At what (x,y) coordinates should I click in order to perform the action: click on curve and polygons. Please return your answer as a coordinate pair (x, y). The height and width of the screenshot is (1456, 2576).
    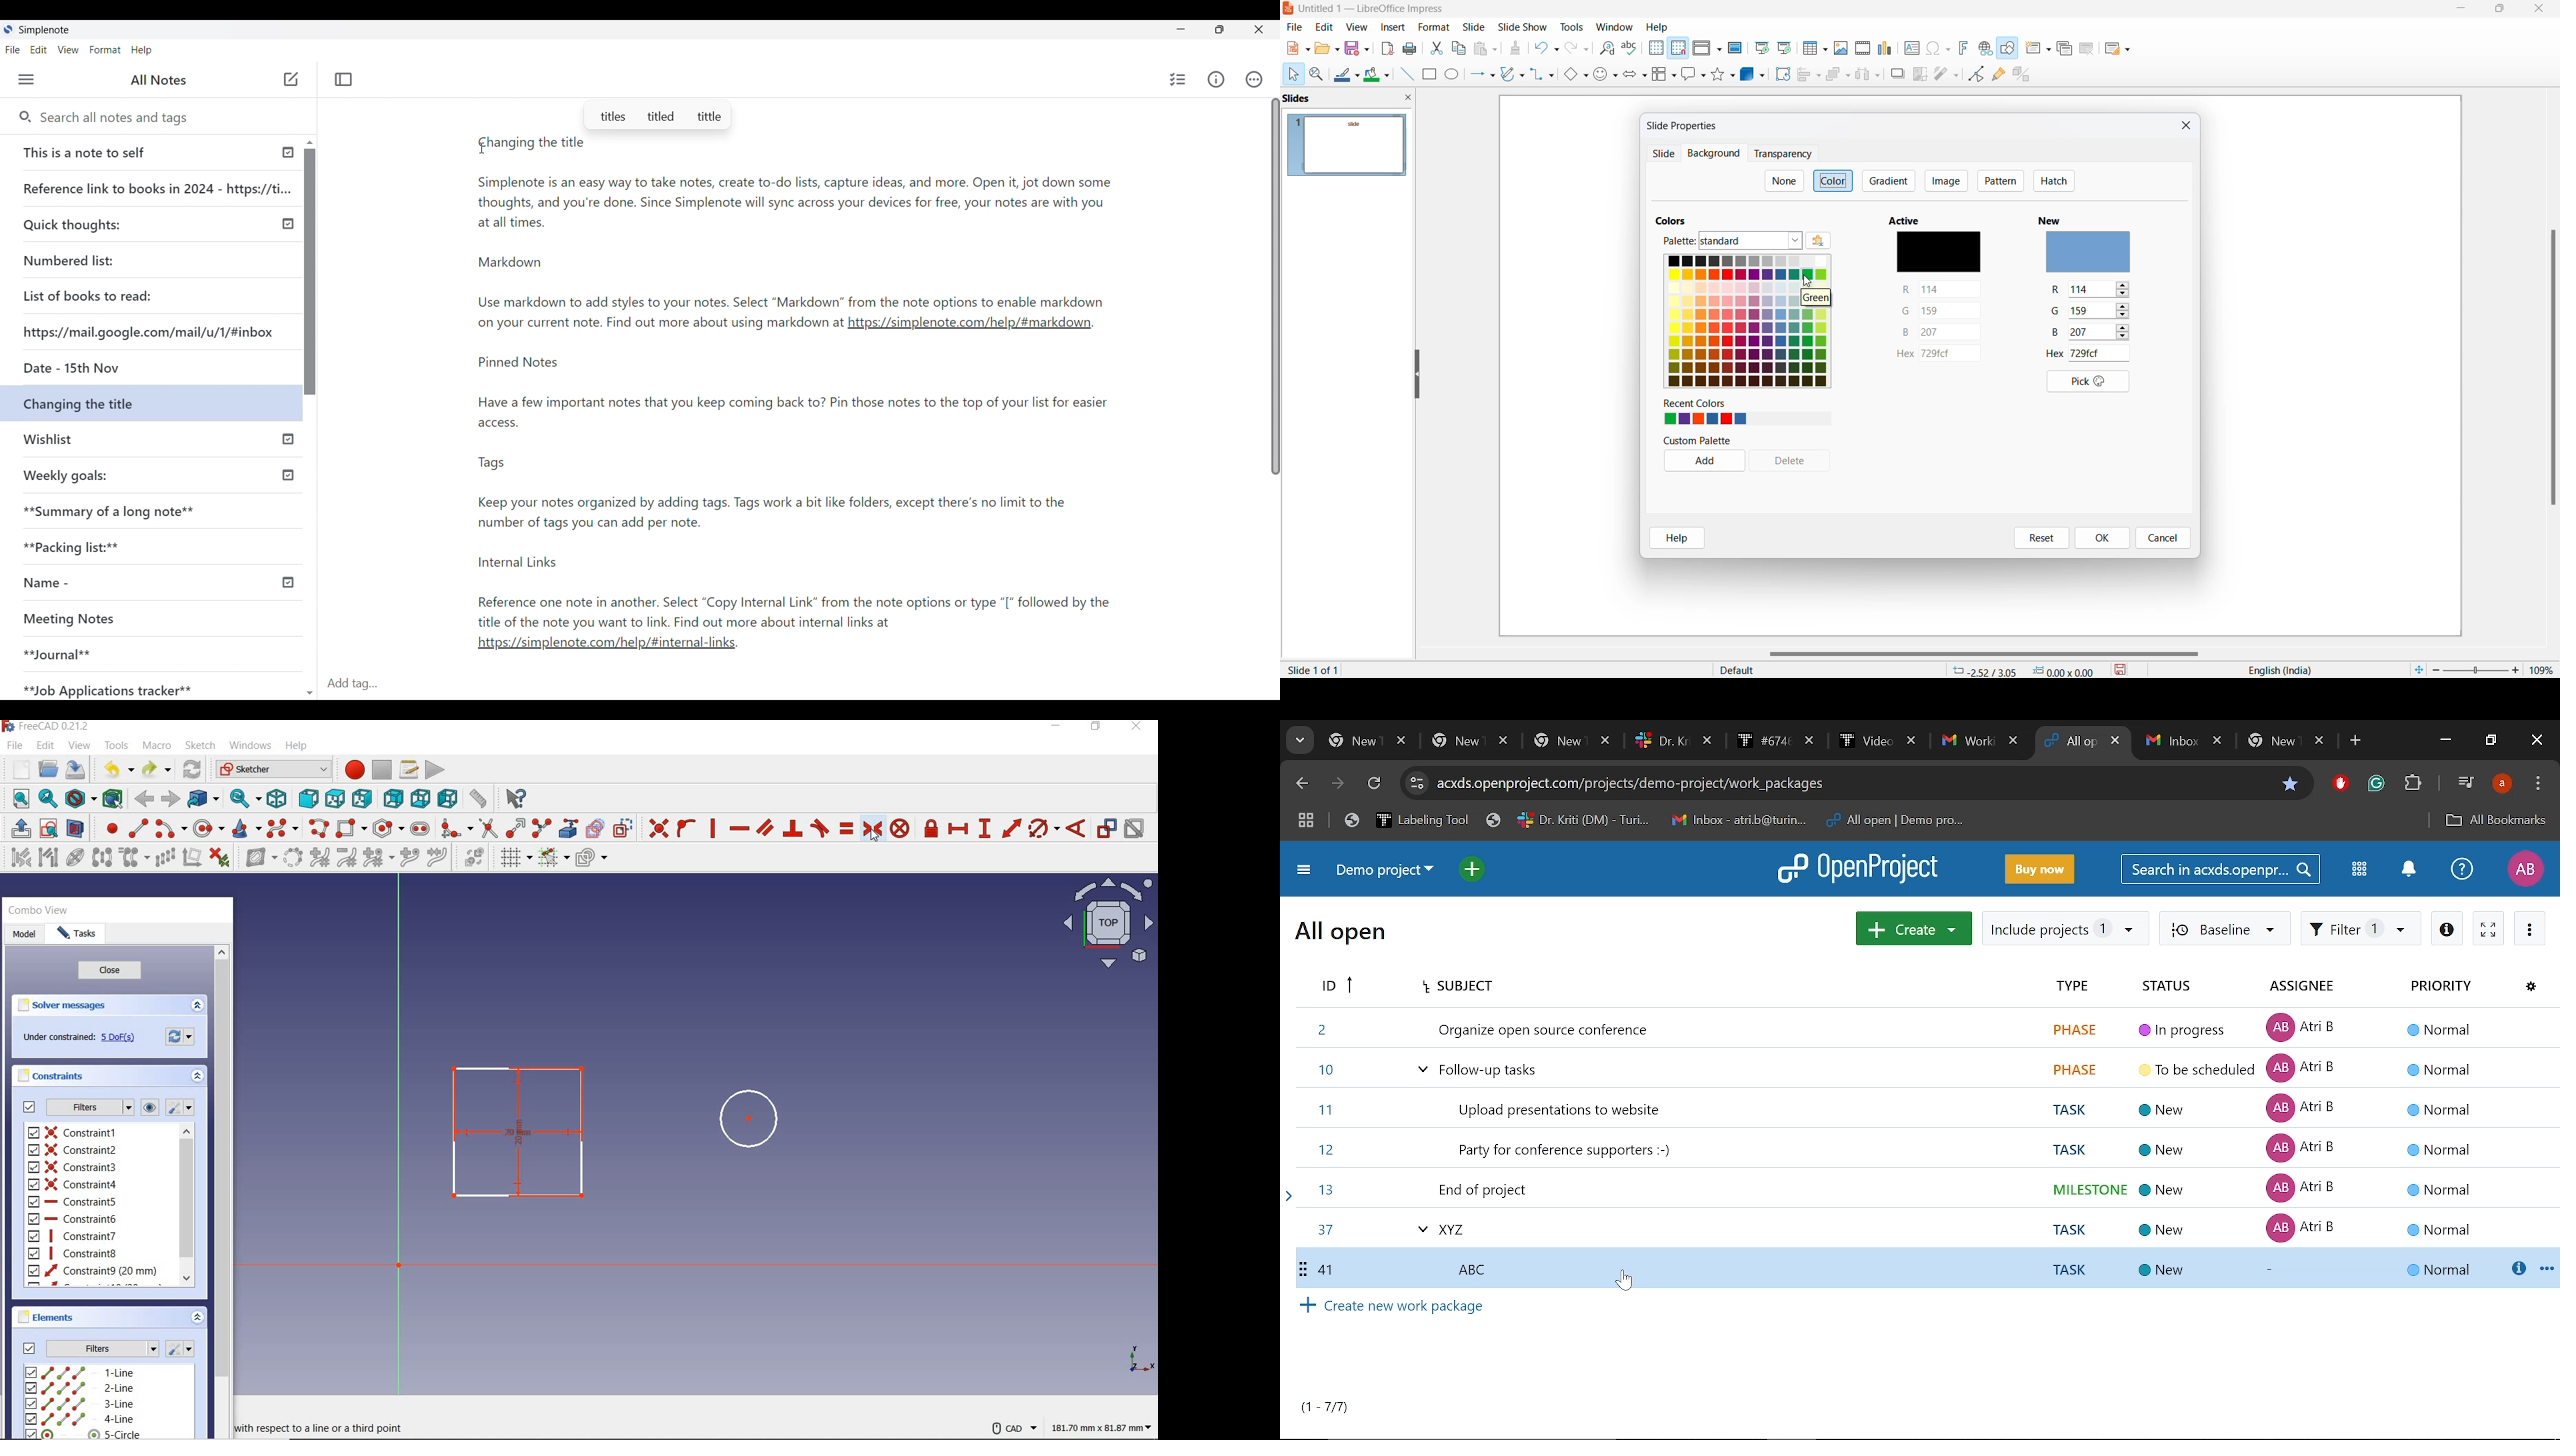
    Looking at the image, I should click on (1513, 75).